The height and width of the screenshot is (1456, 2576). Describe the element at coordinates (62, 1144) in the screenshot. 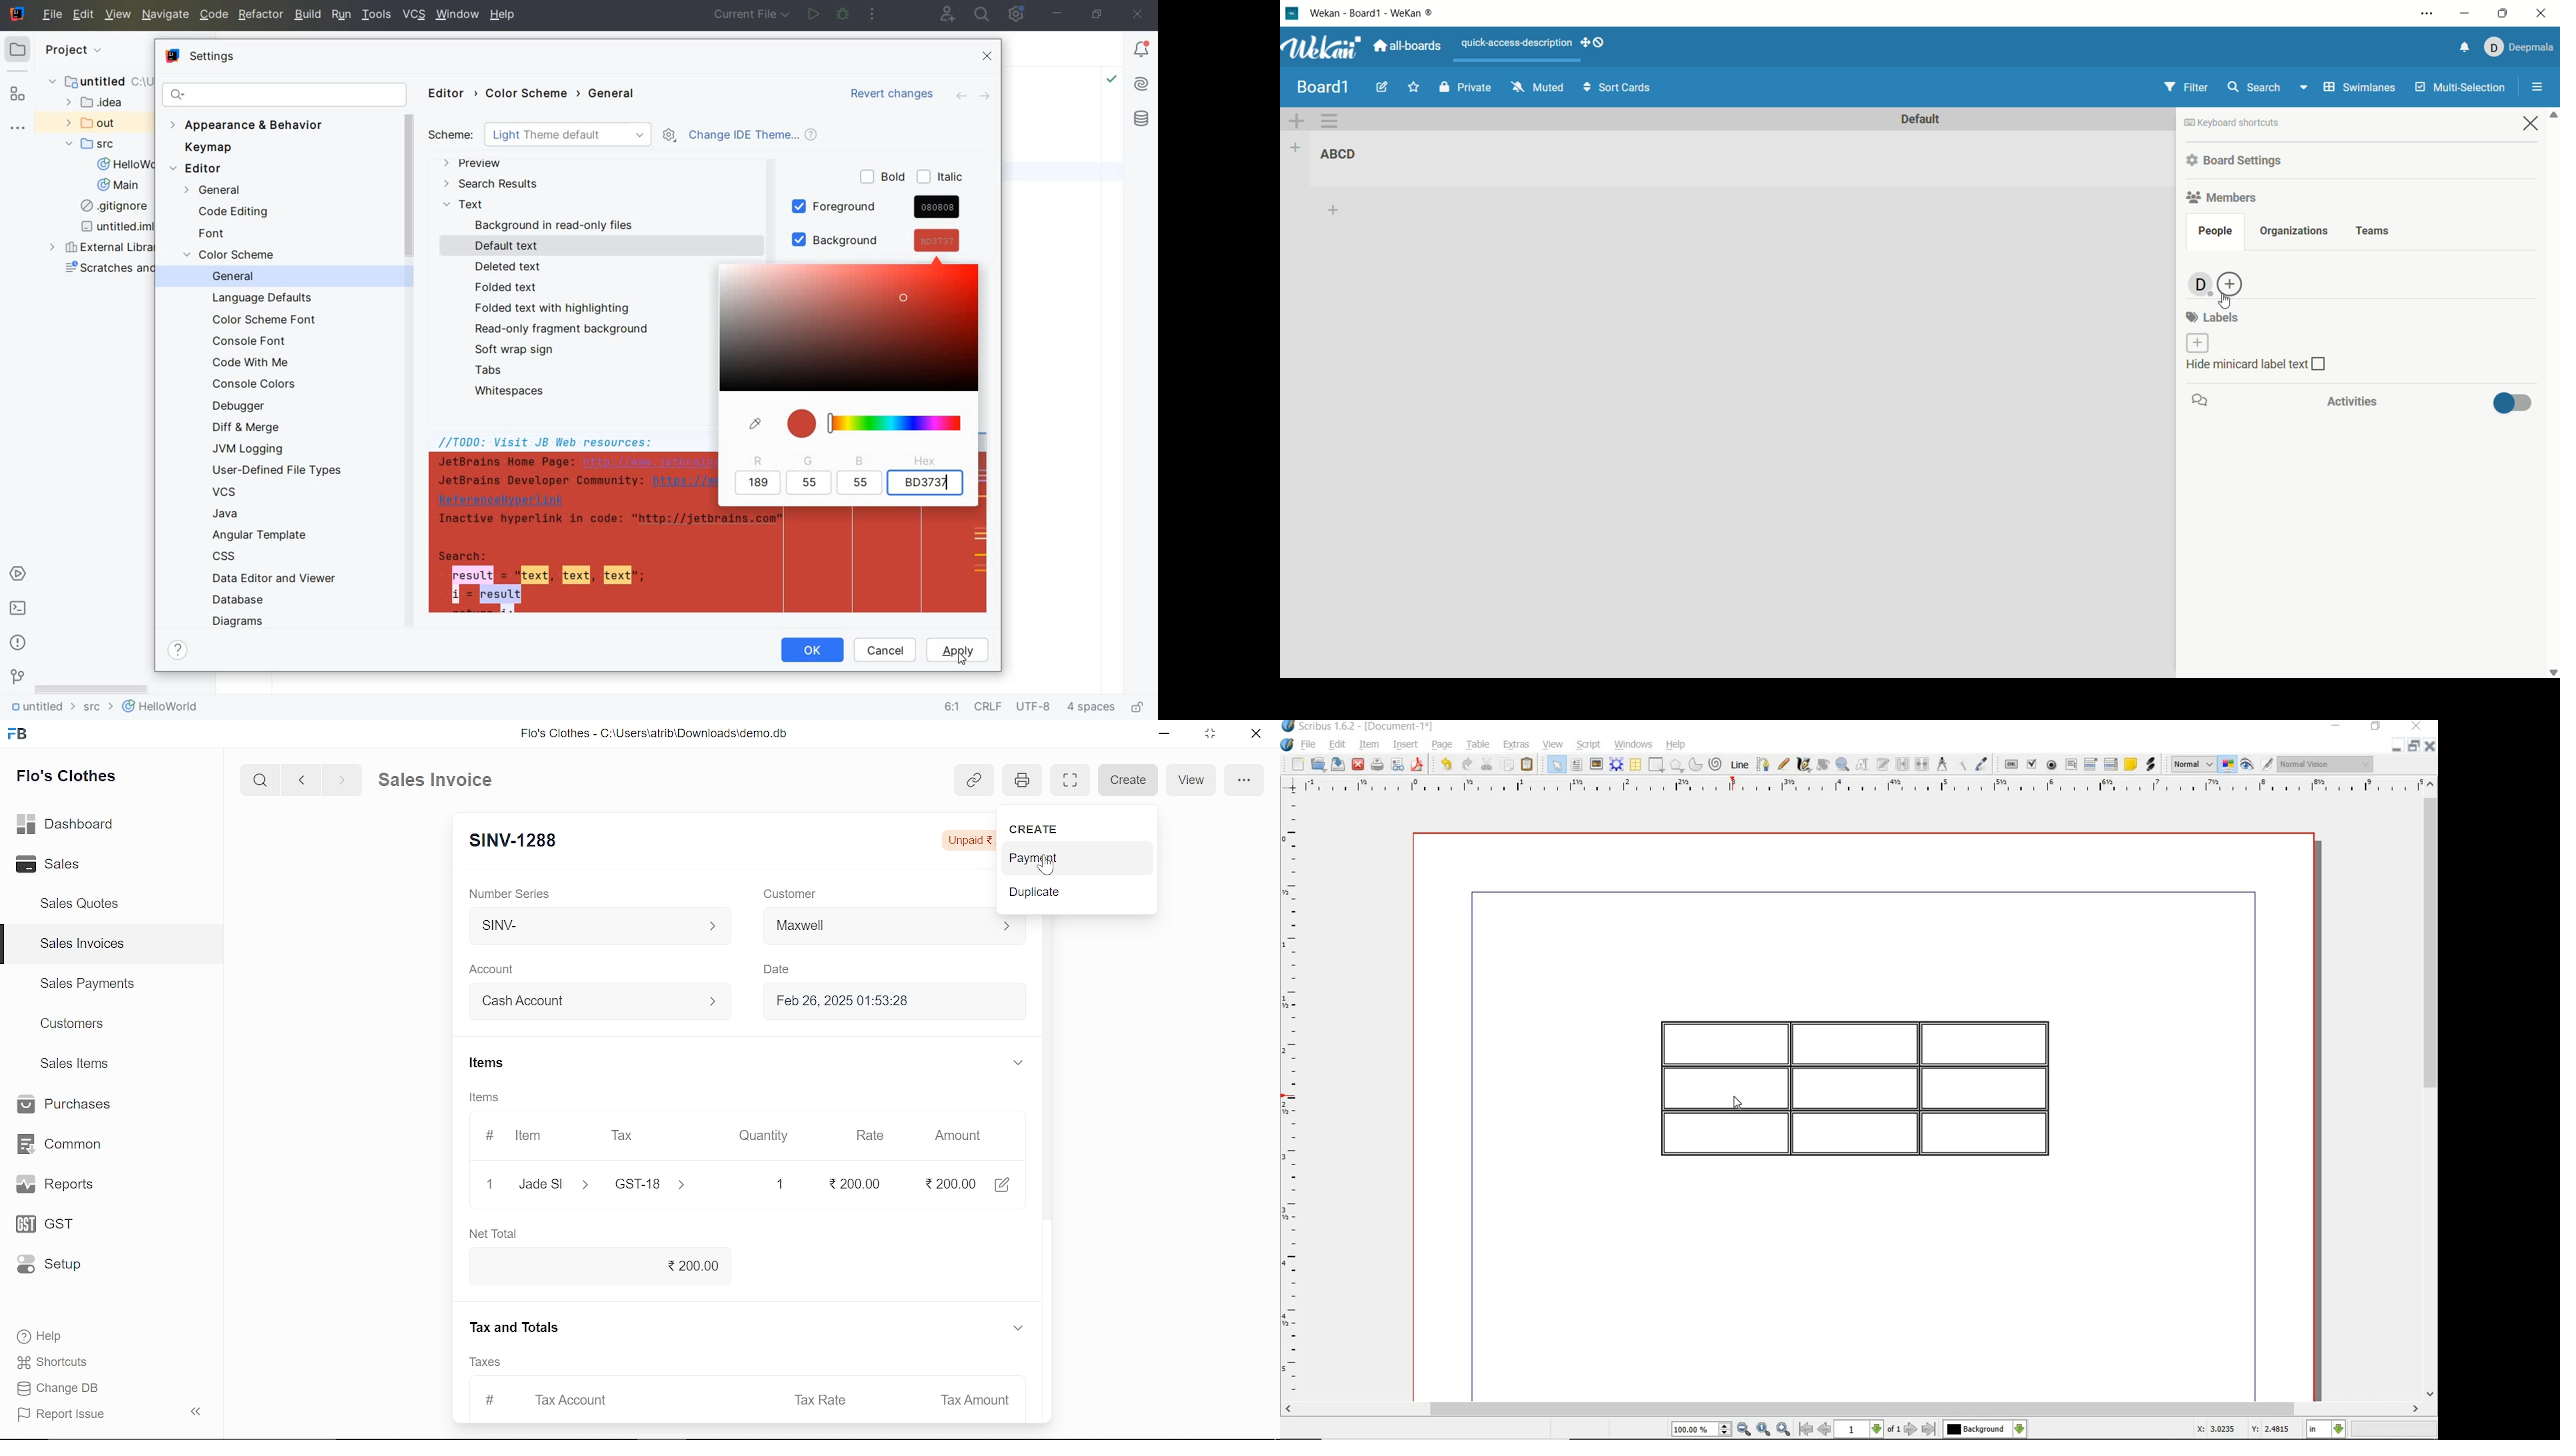

I see `Common` at that location.